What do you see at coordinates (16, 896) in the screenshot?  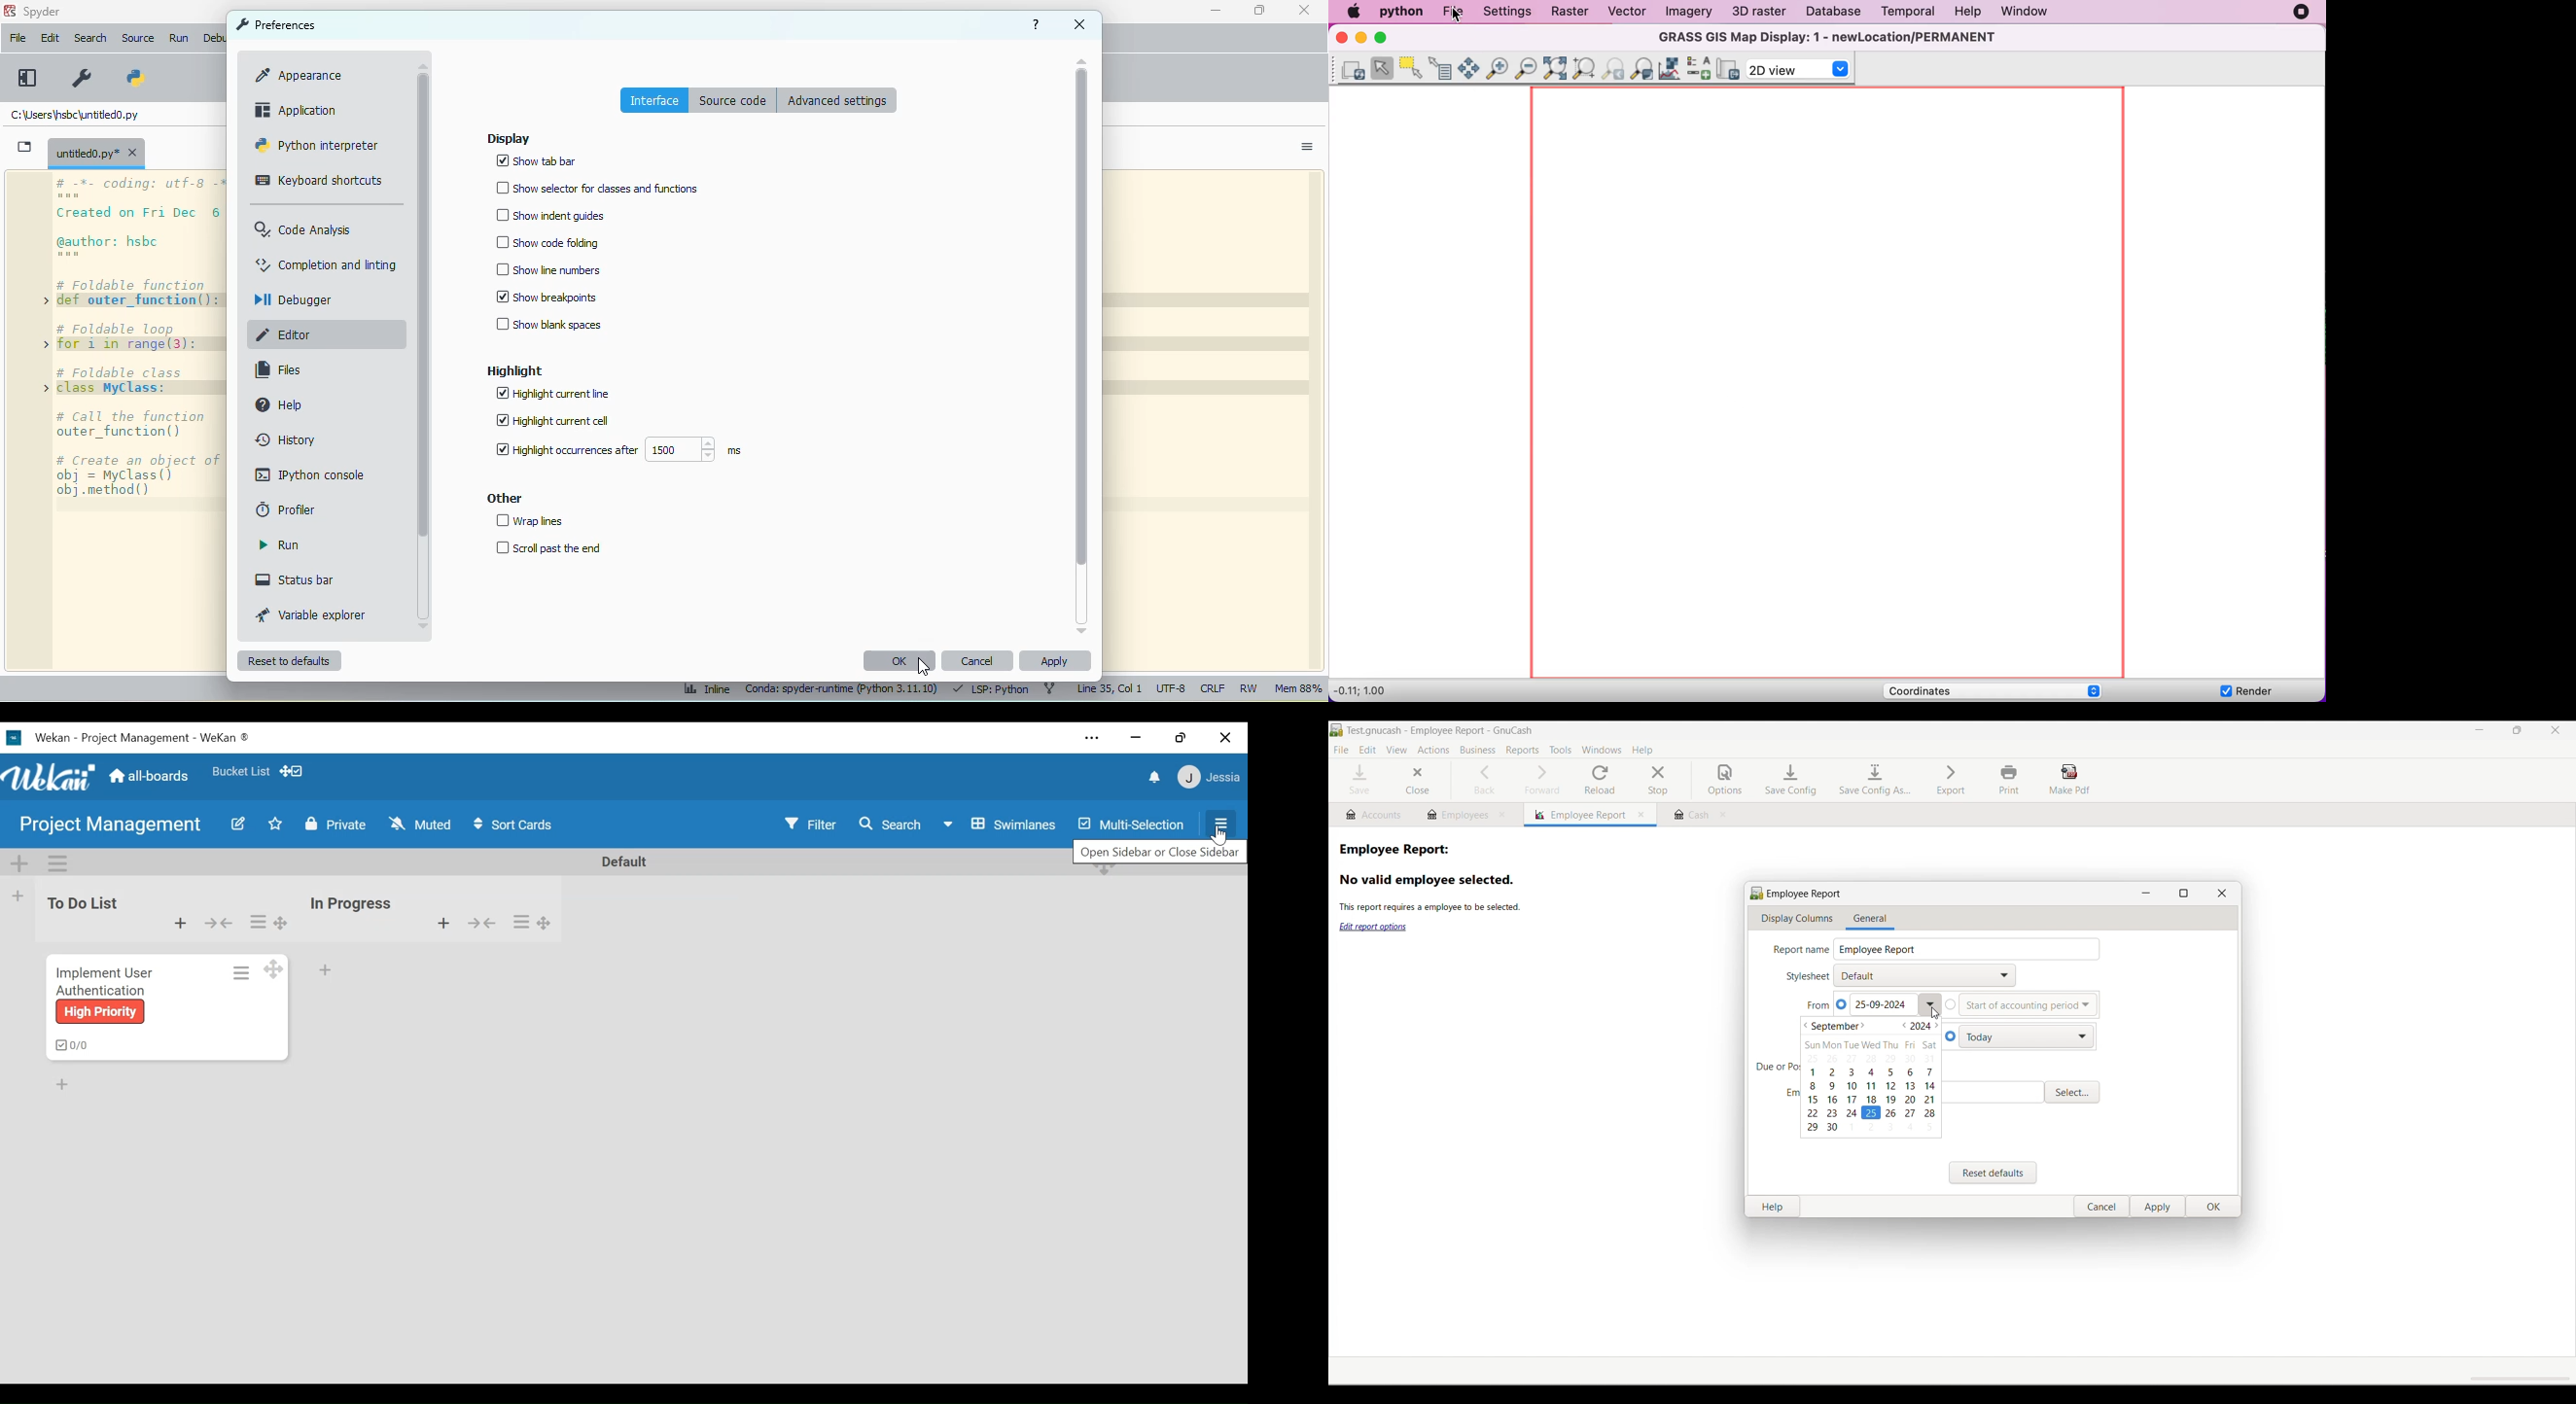 I see `Add list` at bounding box center [16, 896].